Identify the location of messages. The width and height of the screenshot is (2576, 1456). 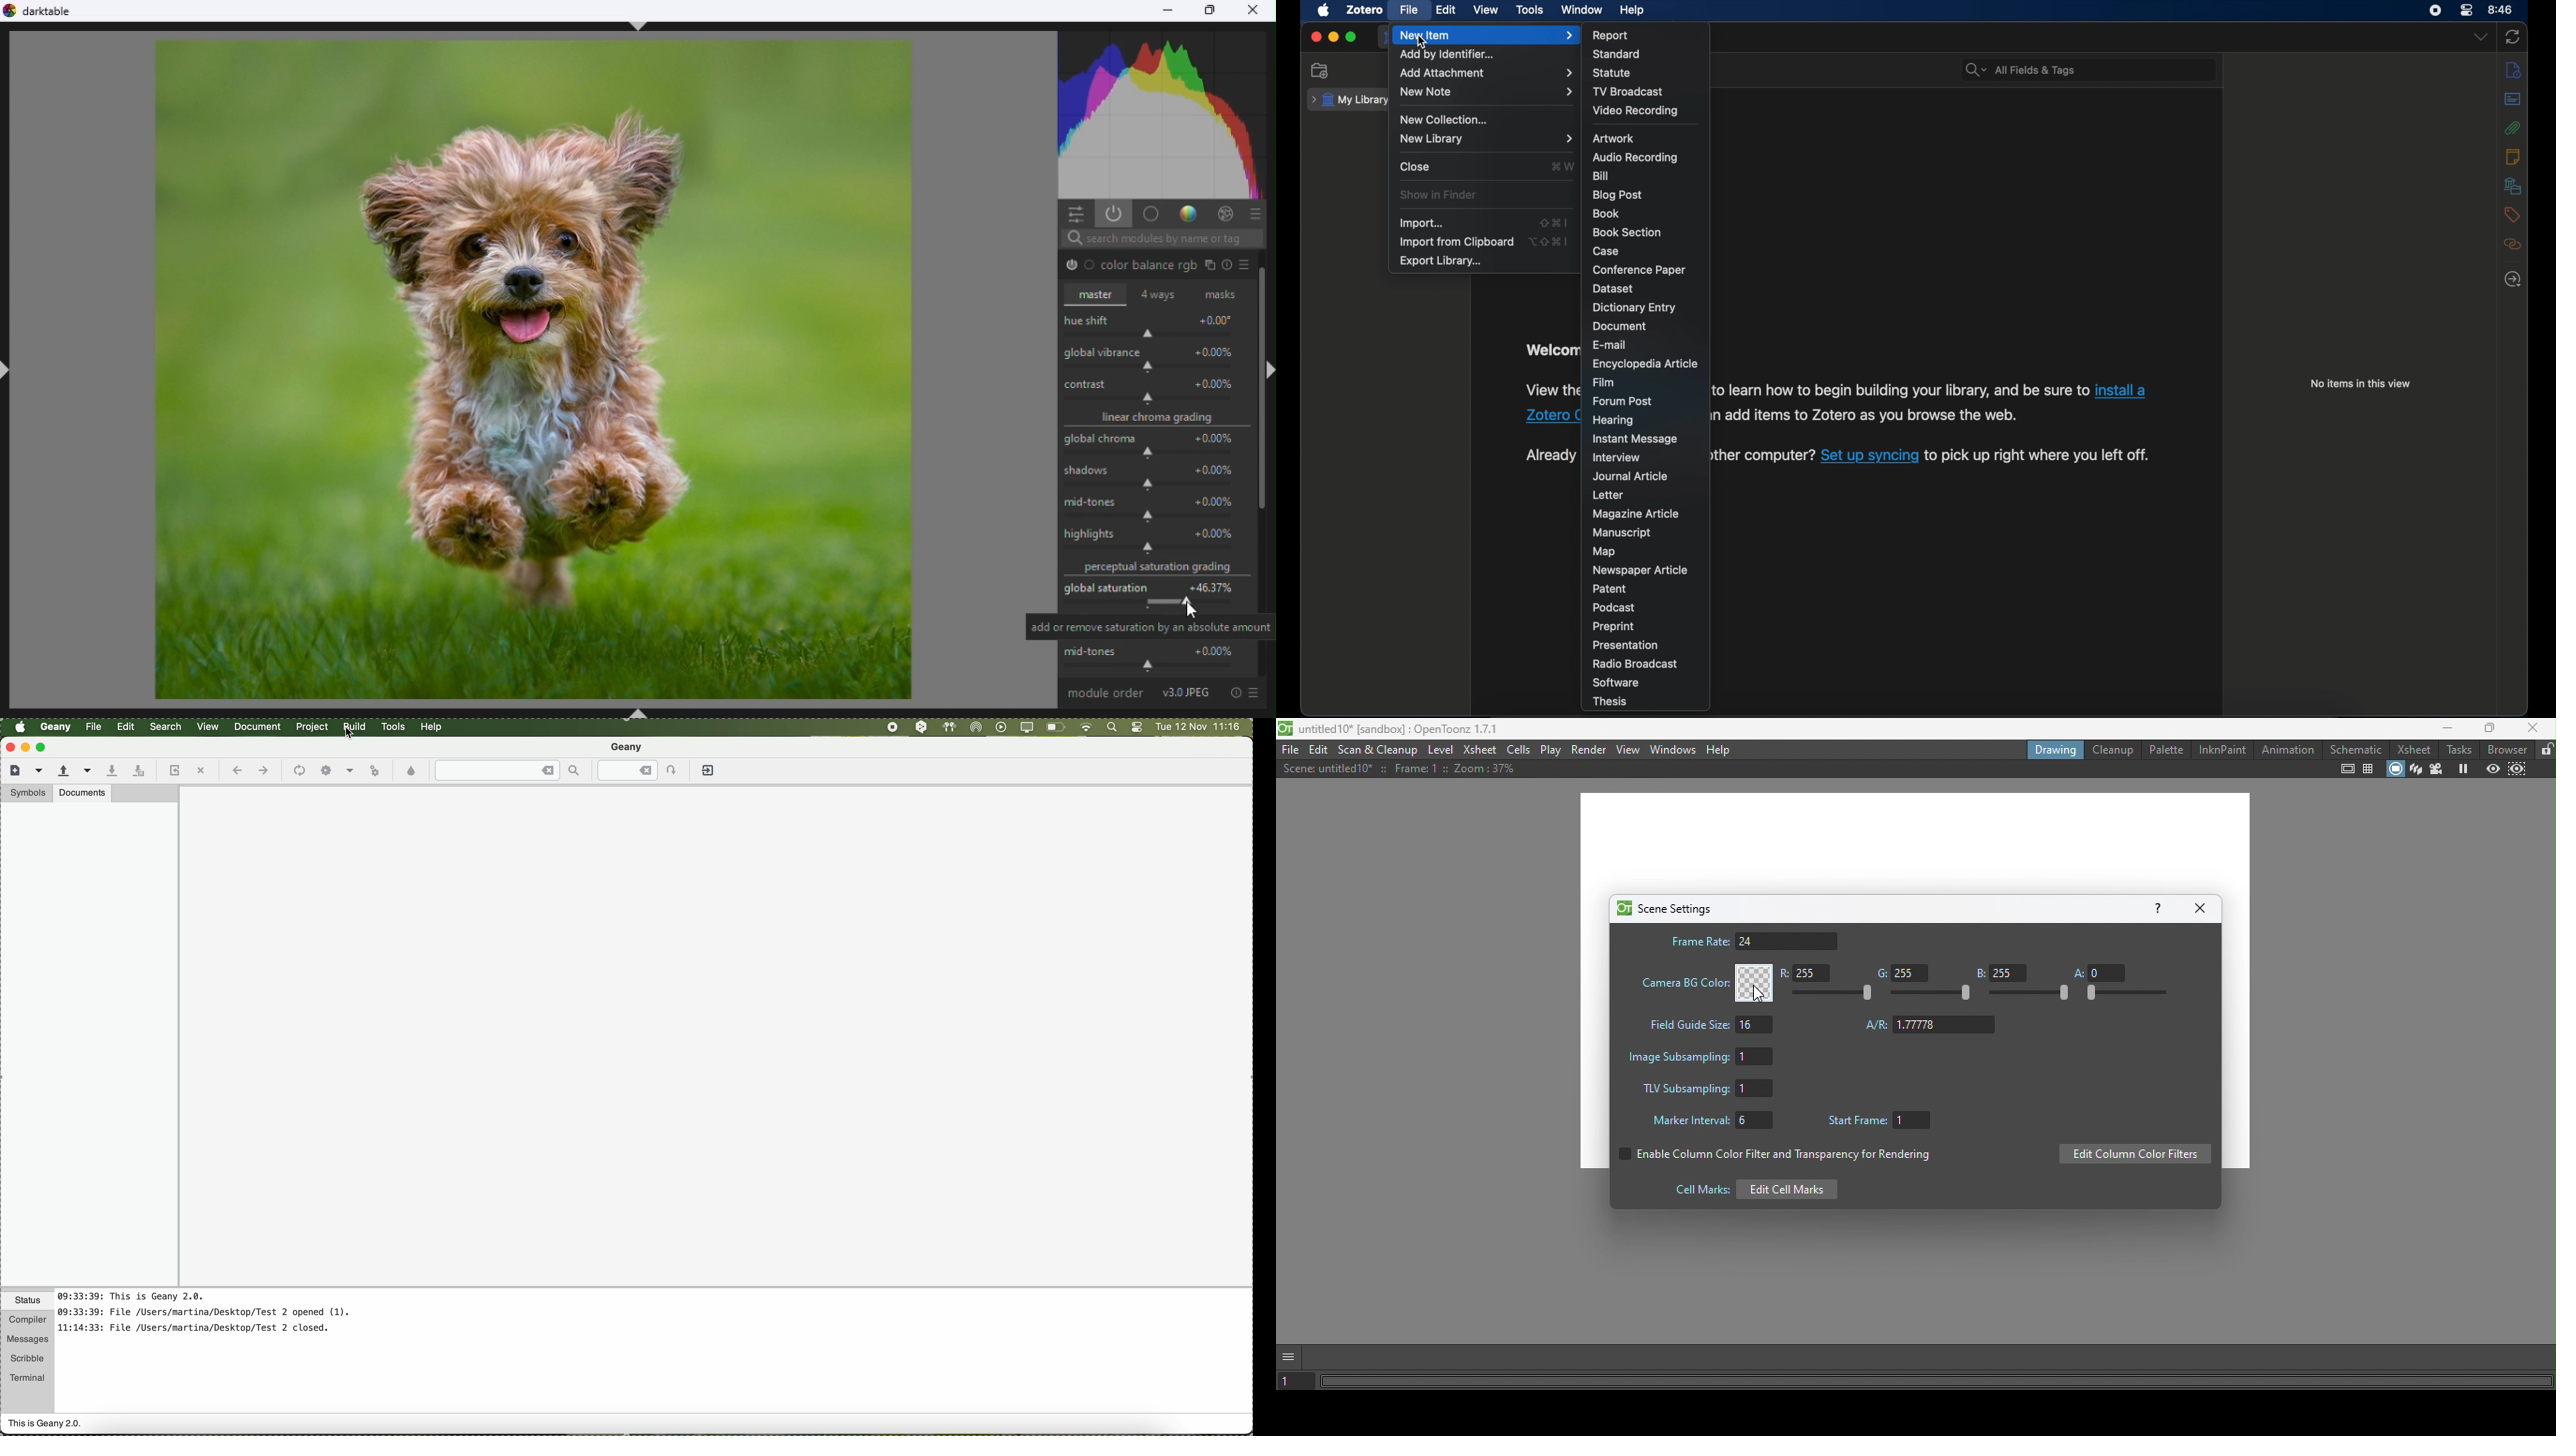
(26, 1340).